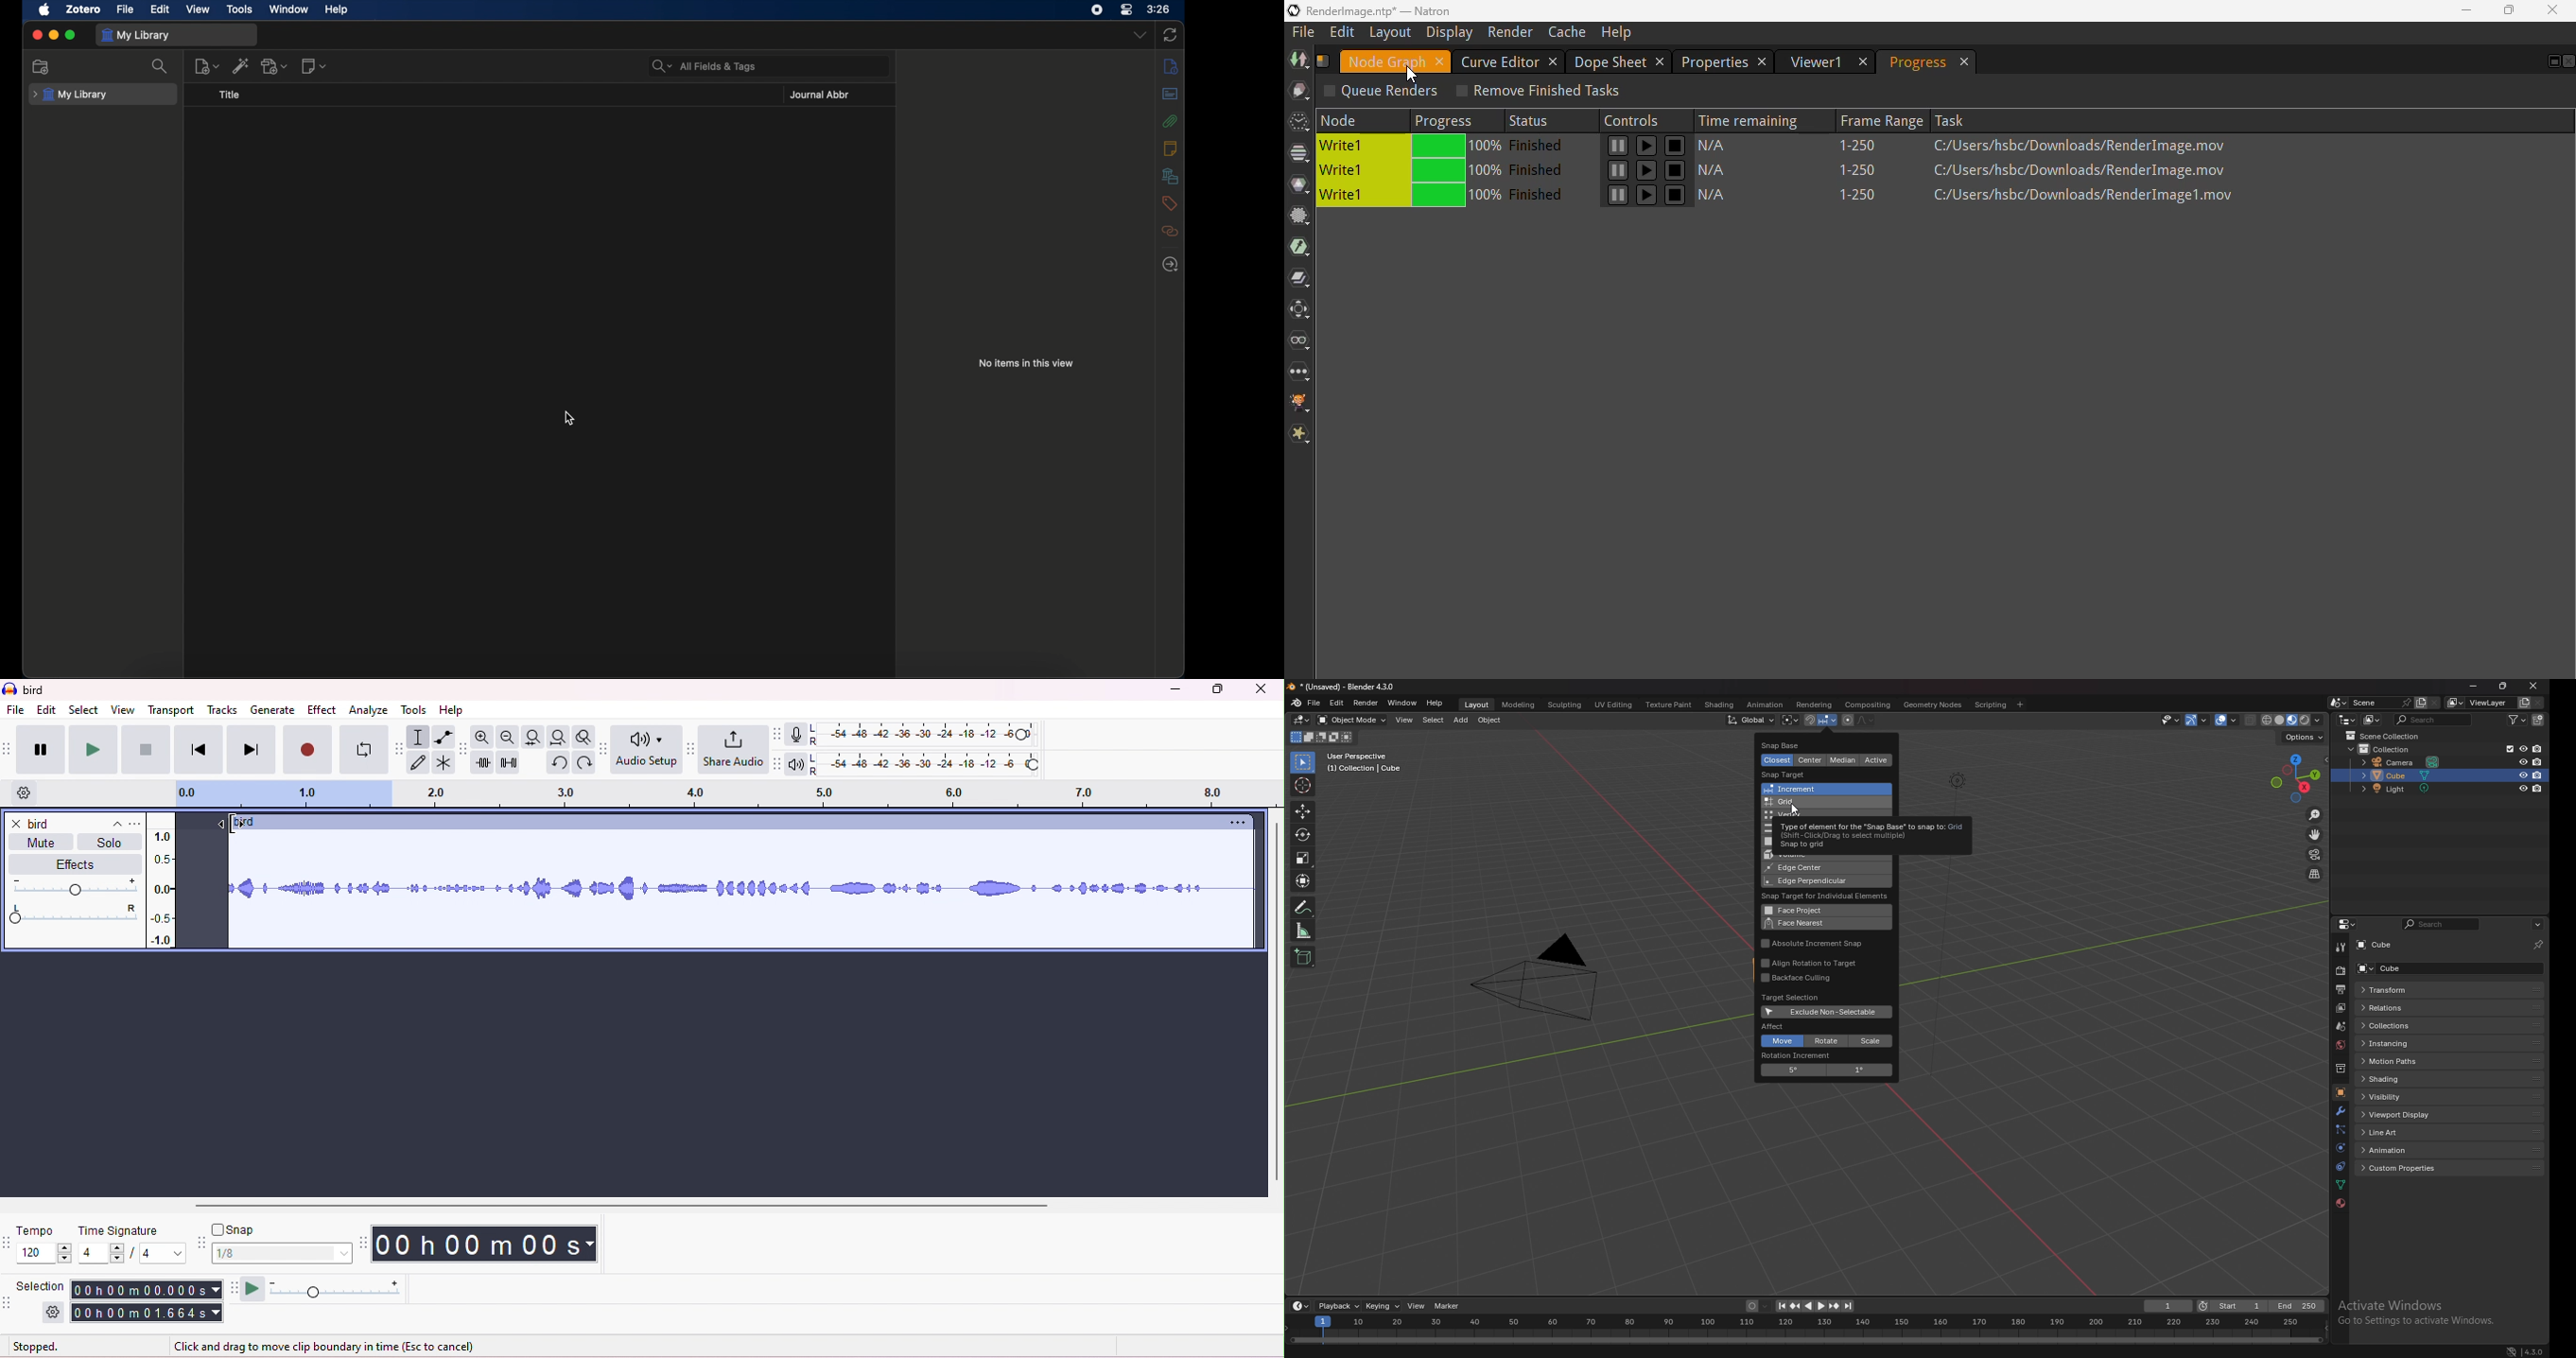 This screenshot has height=1372, width=2576. I want to click on loop, so click(361, 751).